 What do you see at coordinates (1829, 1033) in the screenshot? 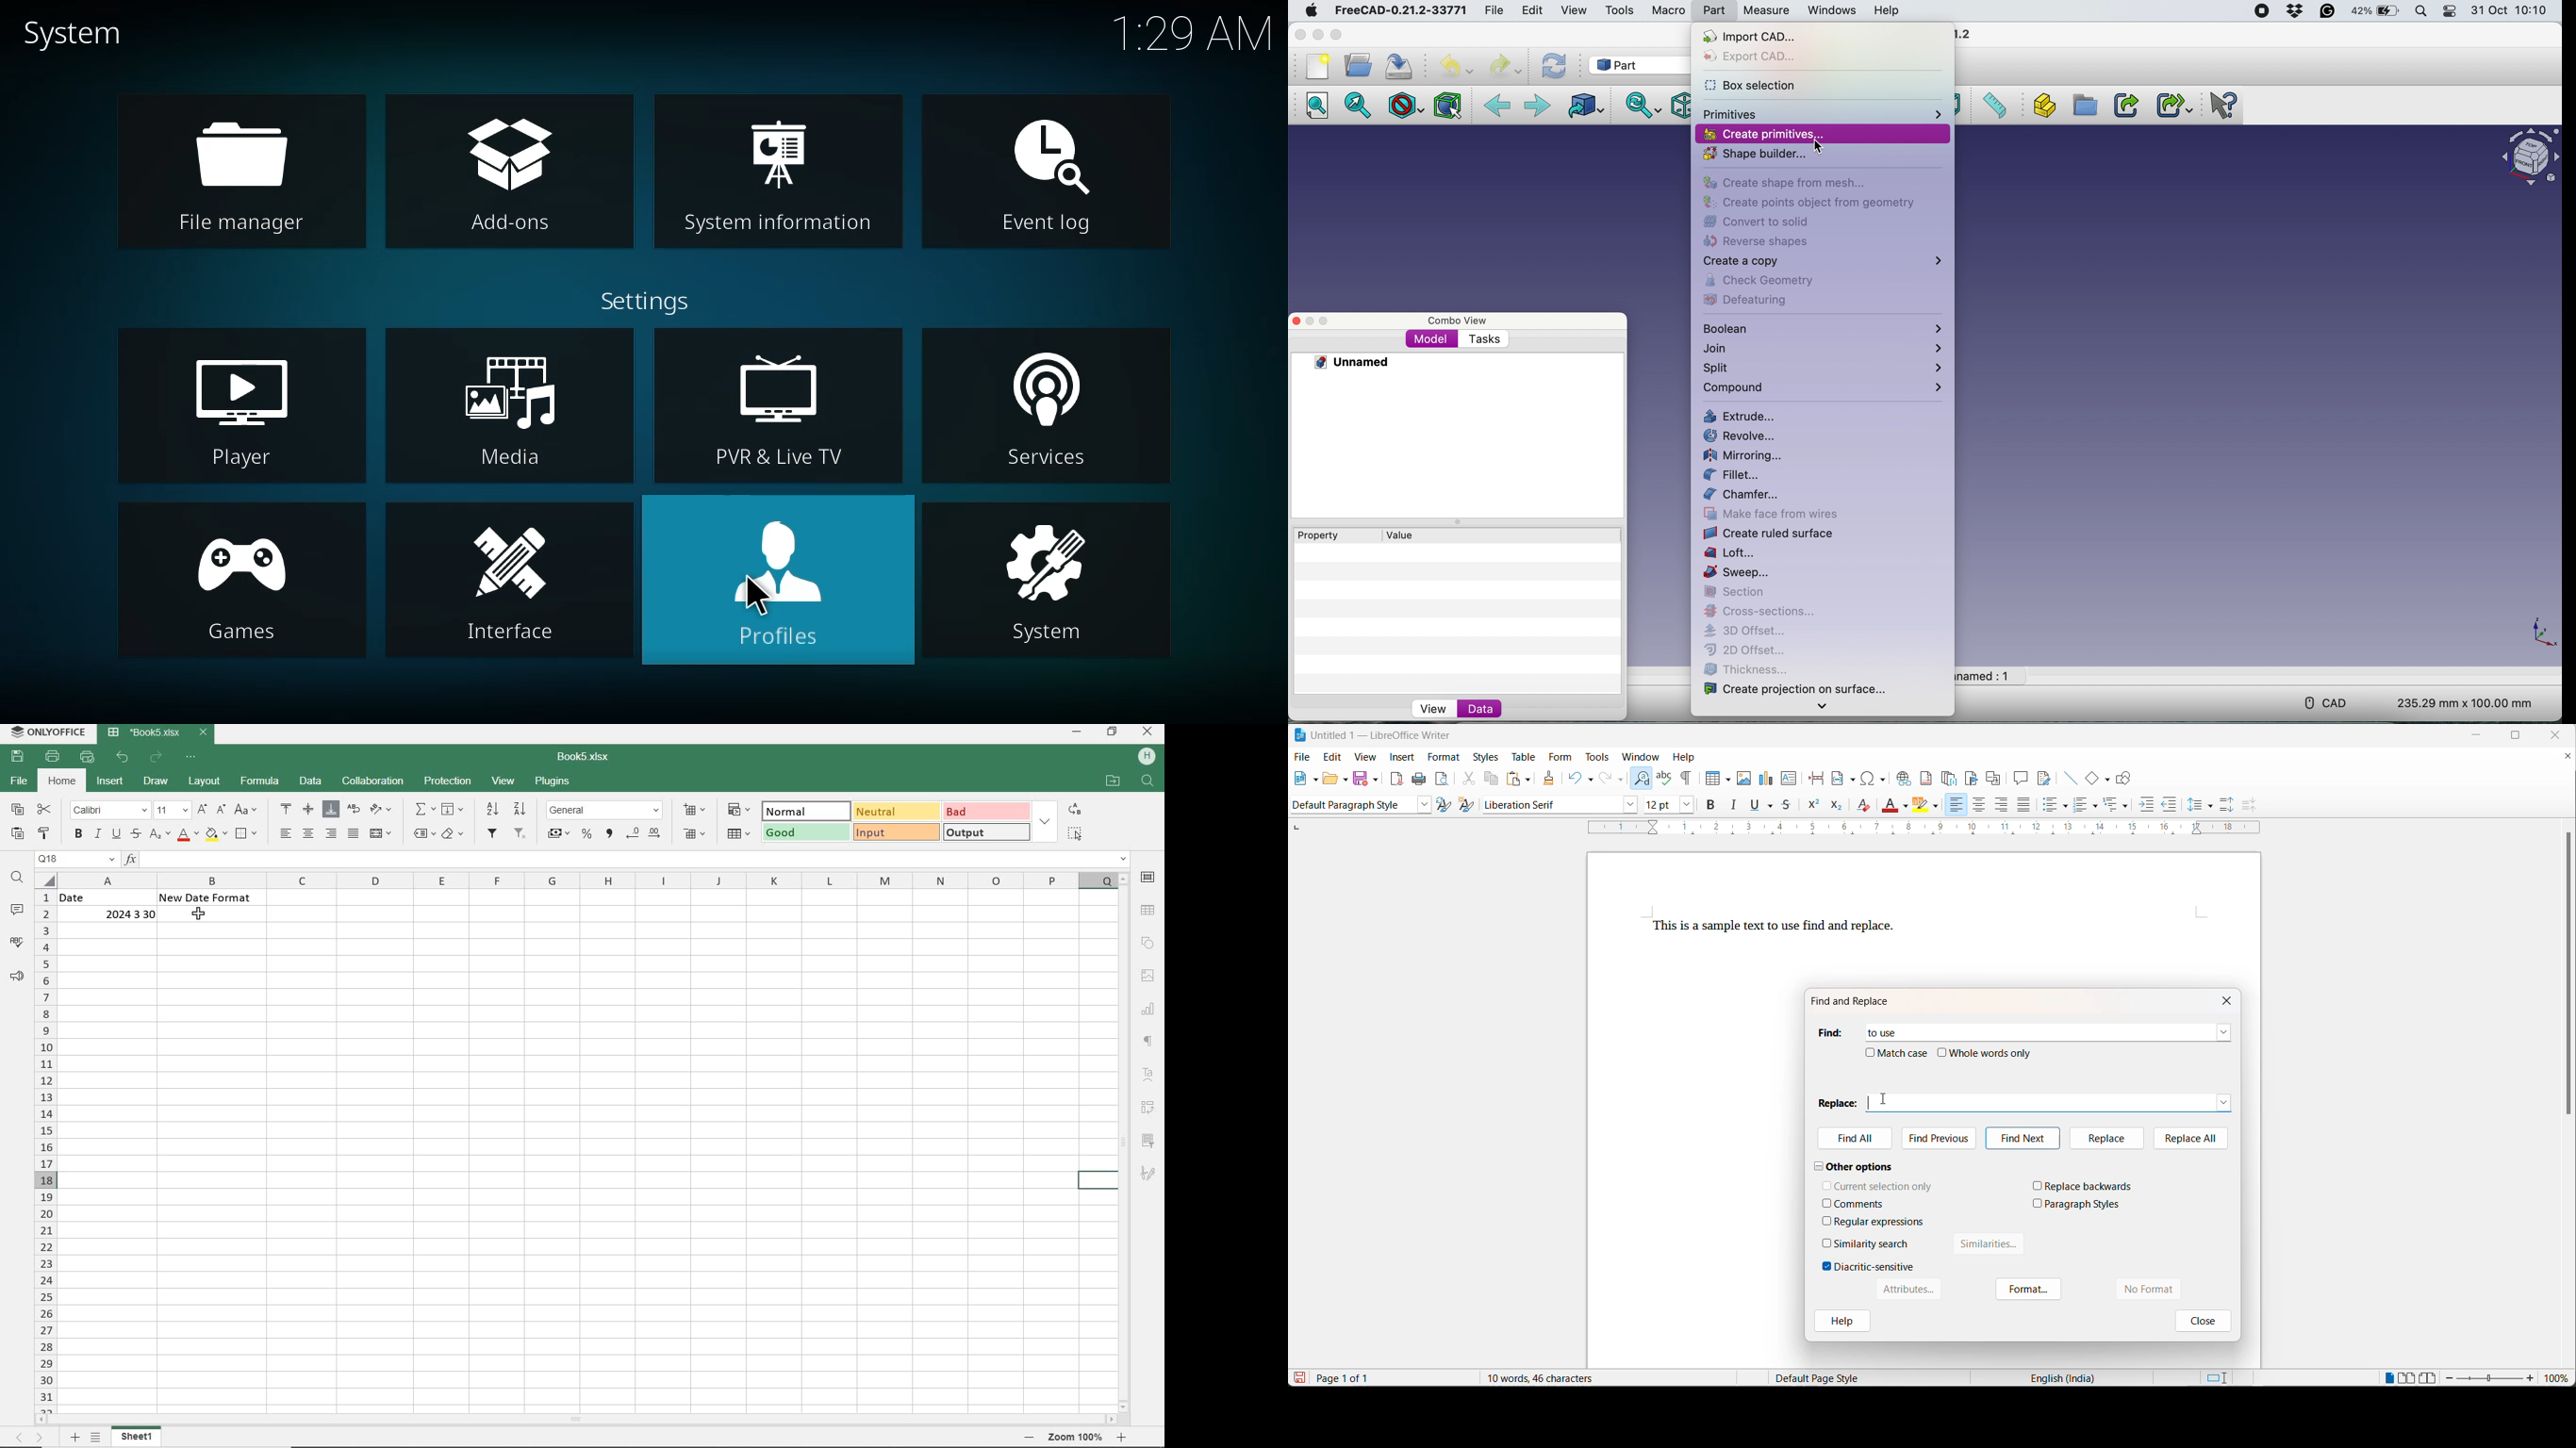
I see `find heading` at bounding box center [1829, 1033].